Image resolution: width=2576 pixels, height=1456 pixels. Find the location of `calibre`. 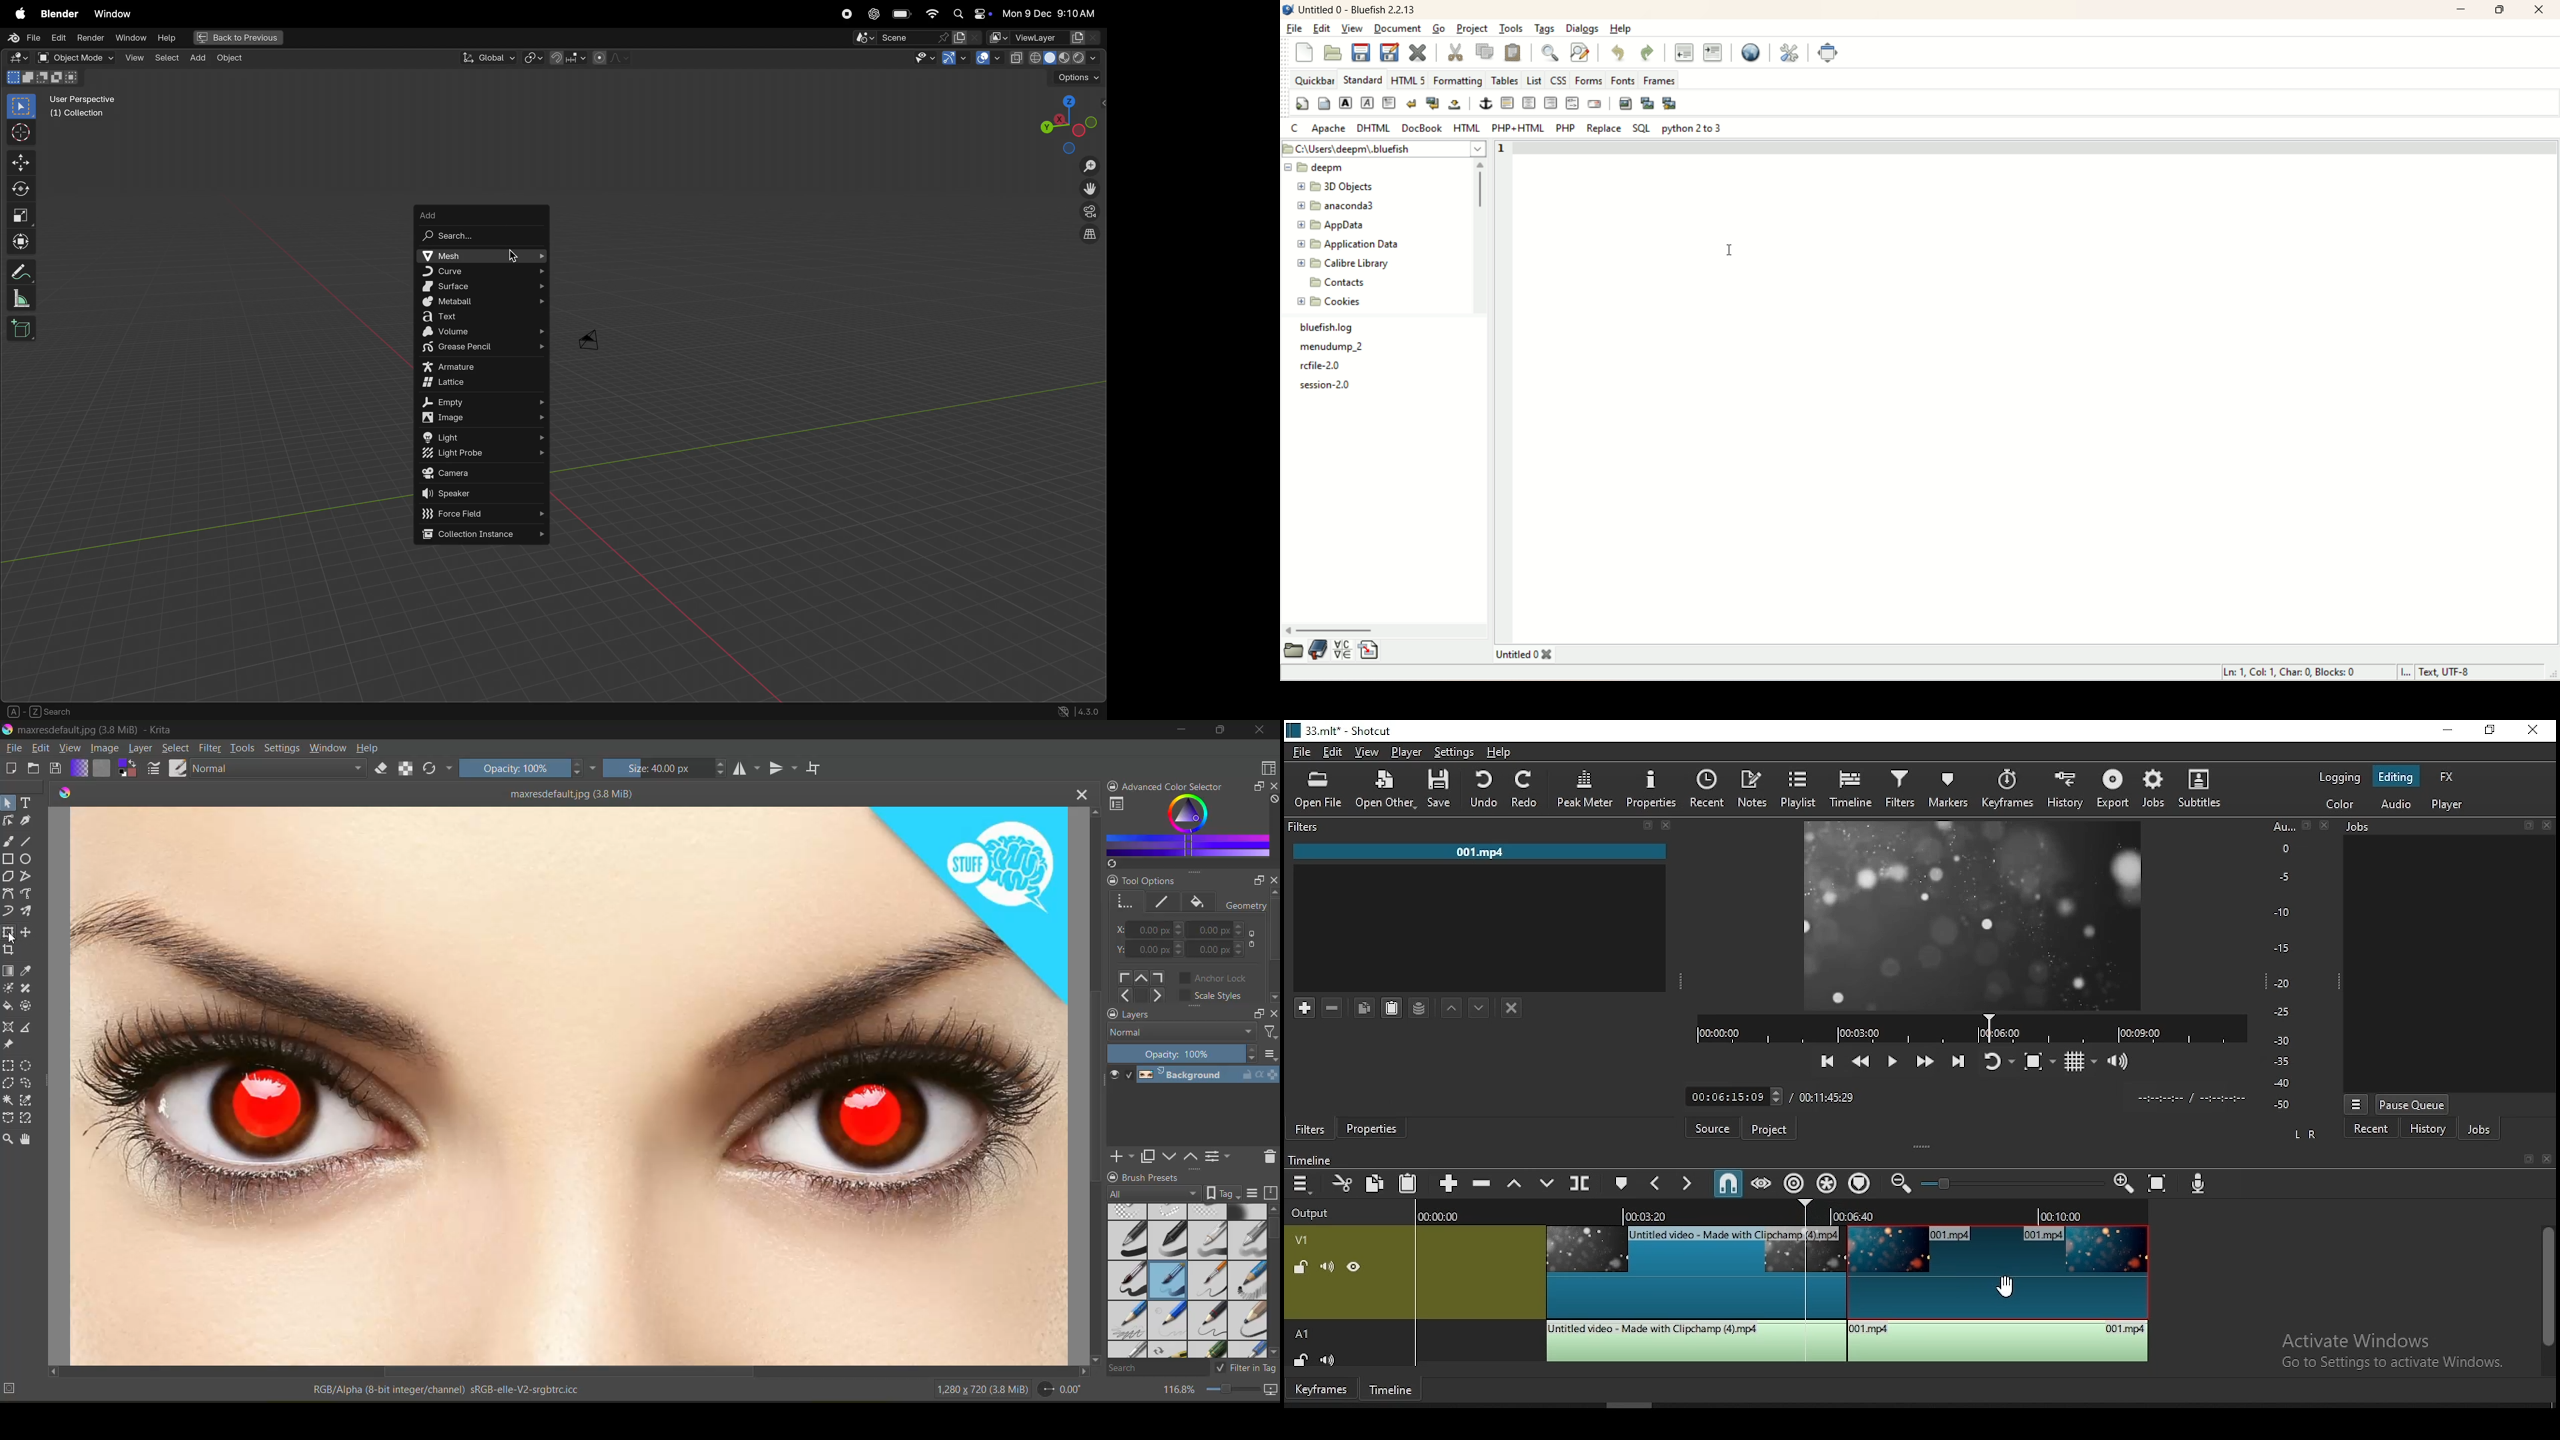

calibre is located at coordinates (1343, 263).